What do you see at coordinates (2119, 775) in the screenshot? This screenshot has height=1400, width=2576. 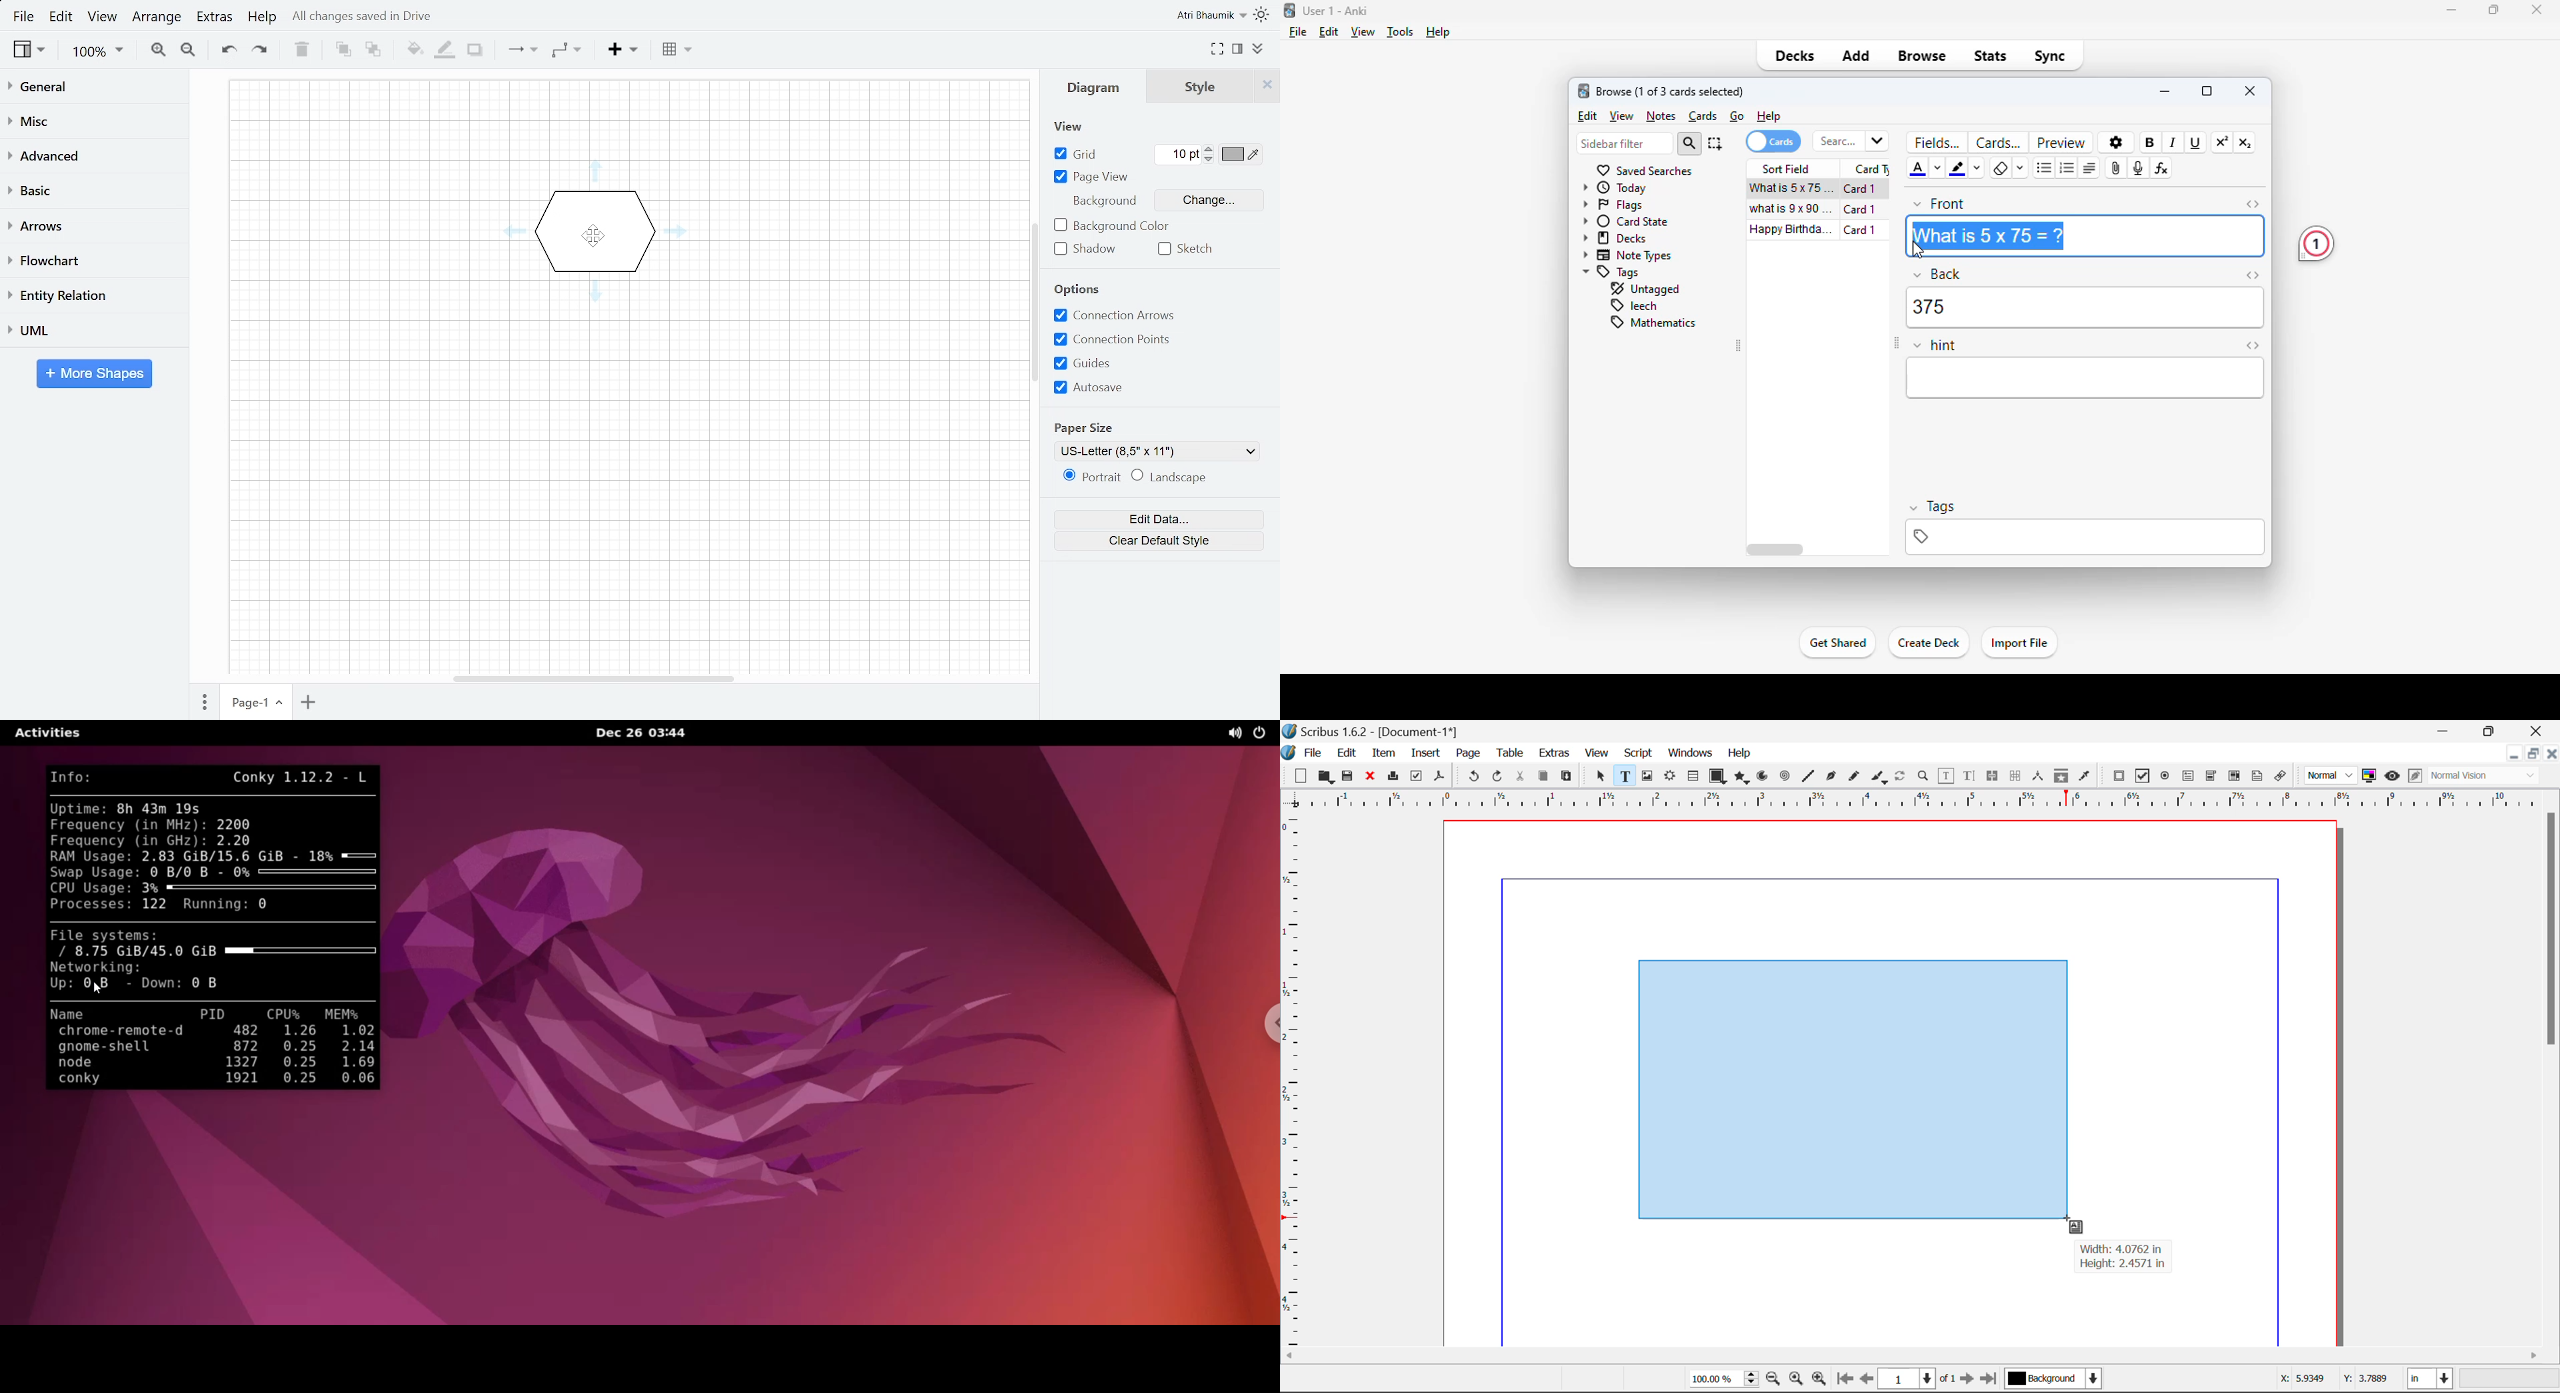 I see `Pdf Push Button` at bounding box center [2119, 775].